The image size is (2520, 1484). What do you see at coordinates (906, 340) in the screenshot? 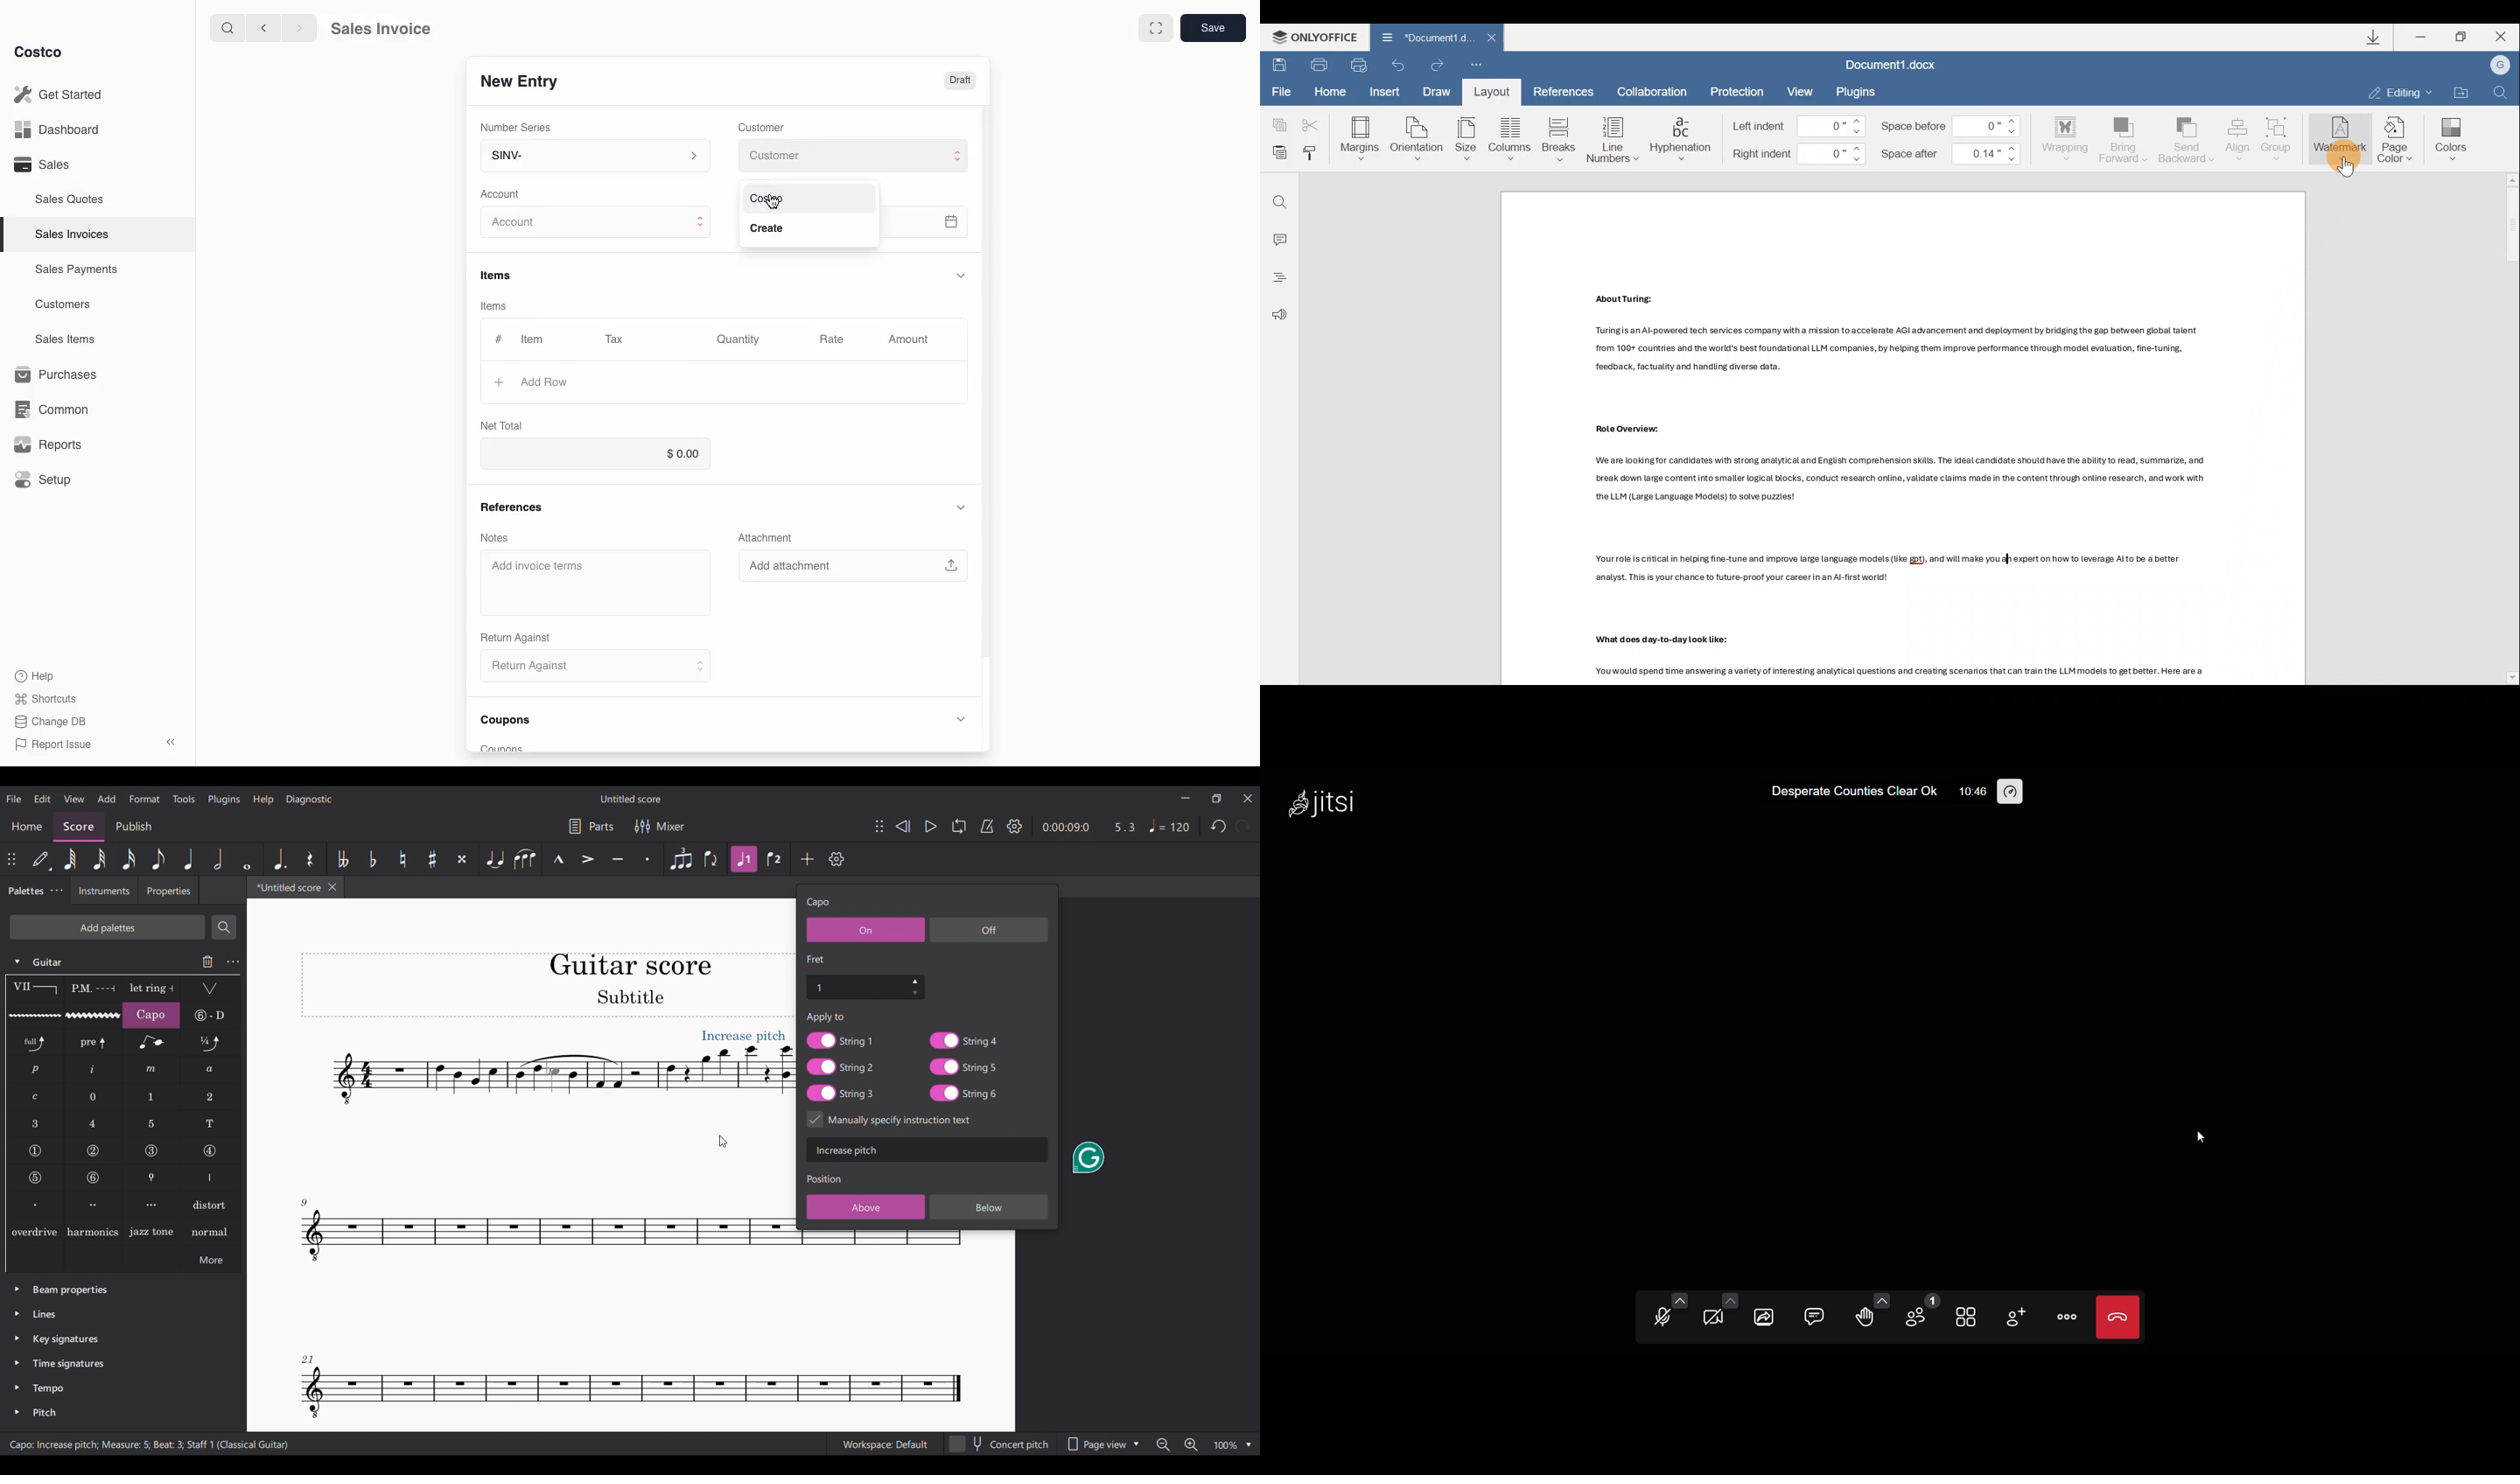
I see `Amount` at bounding box center [906, 340].